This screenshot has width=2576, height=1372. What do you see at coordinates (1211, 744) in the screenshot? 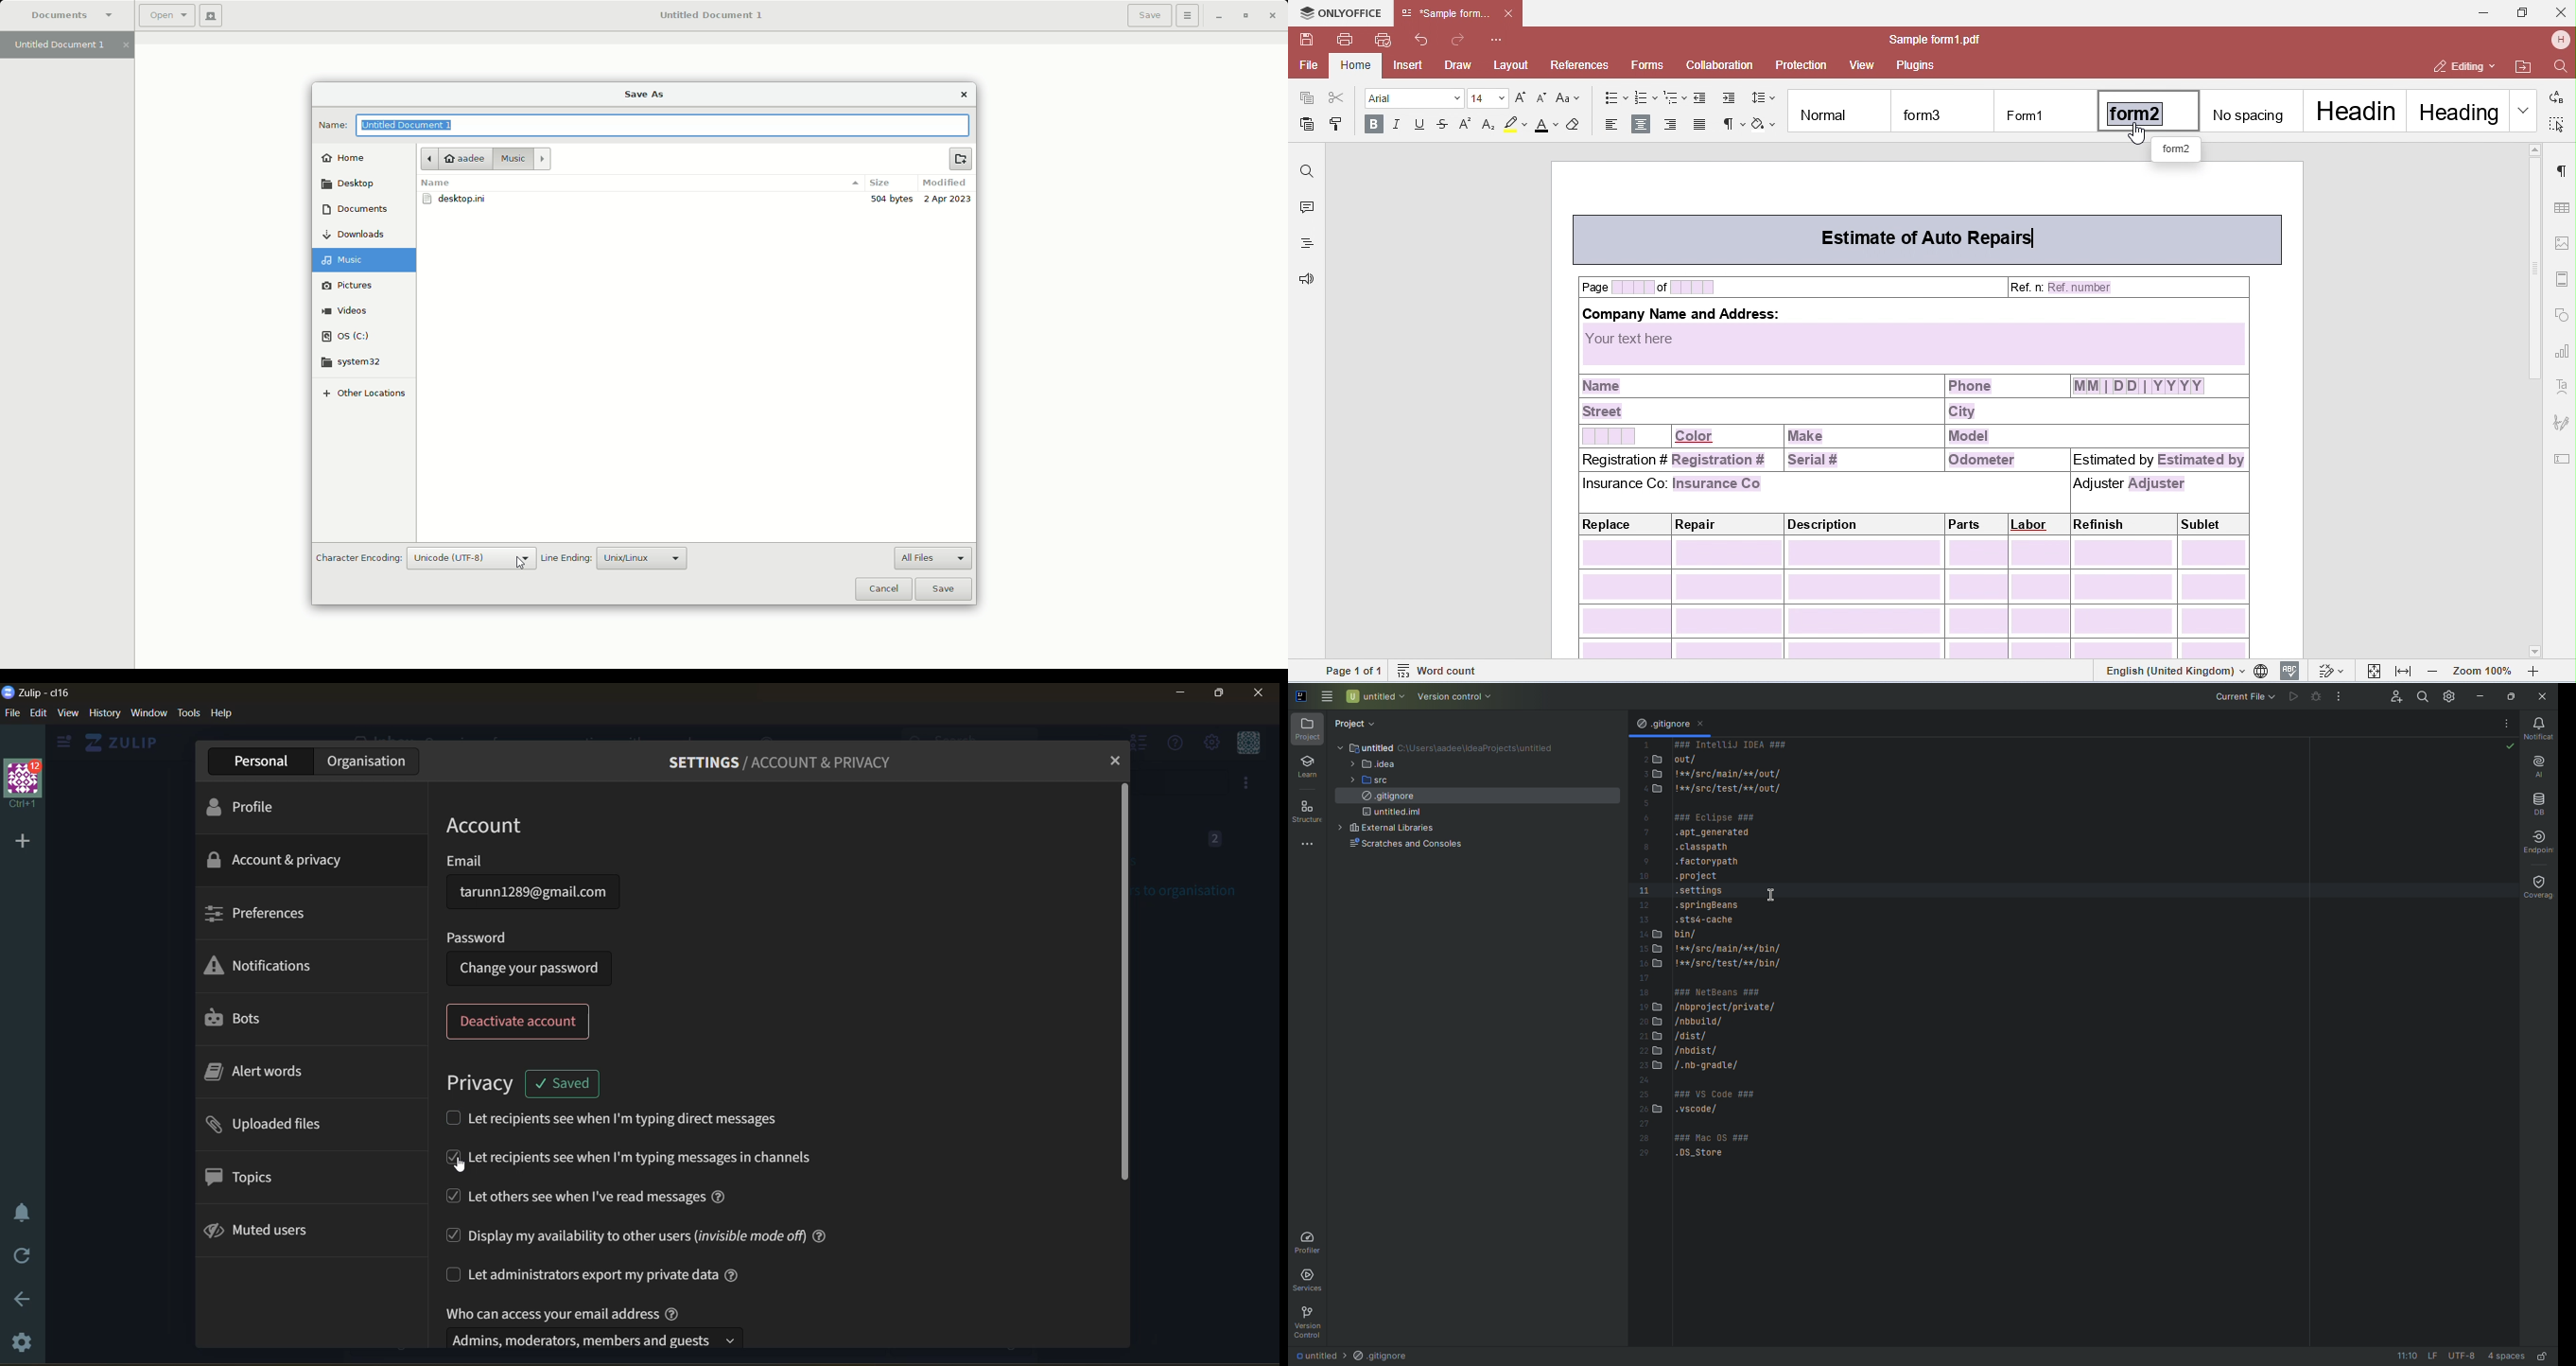
I see `setting` at bounding box center [1211, 744].